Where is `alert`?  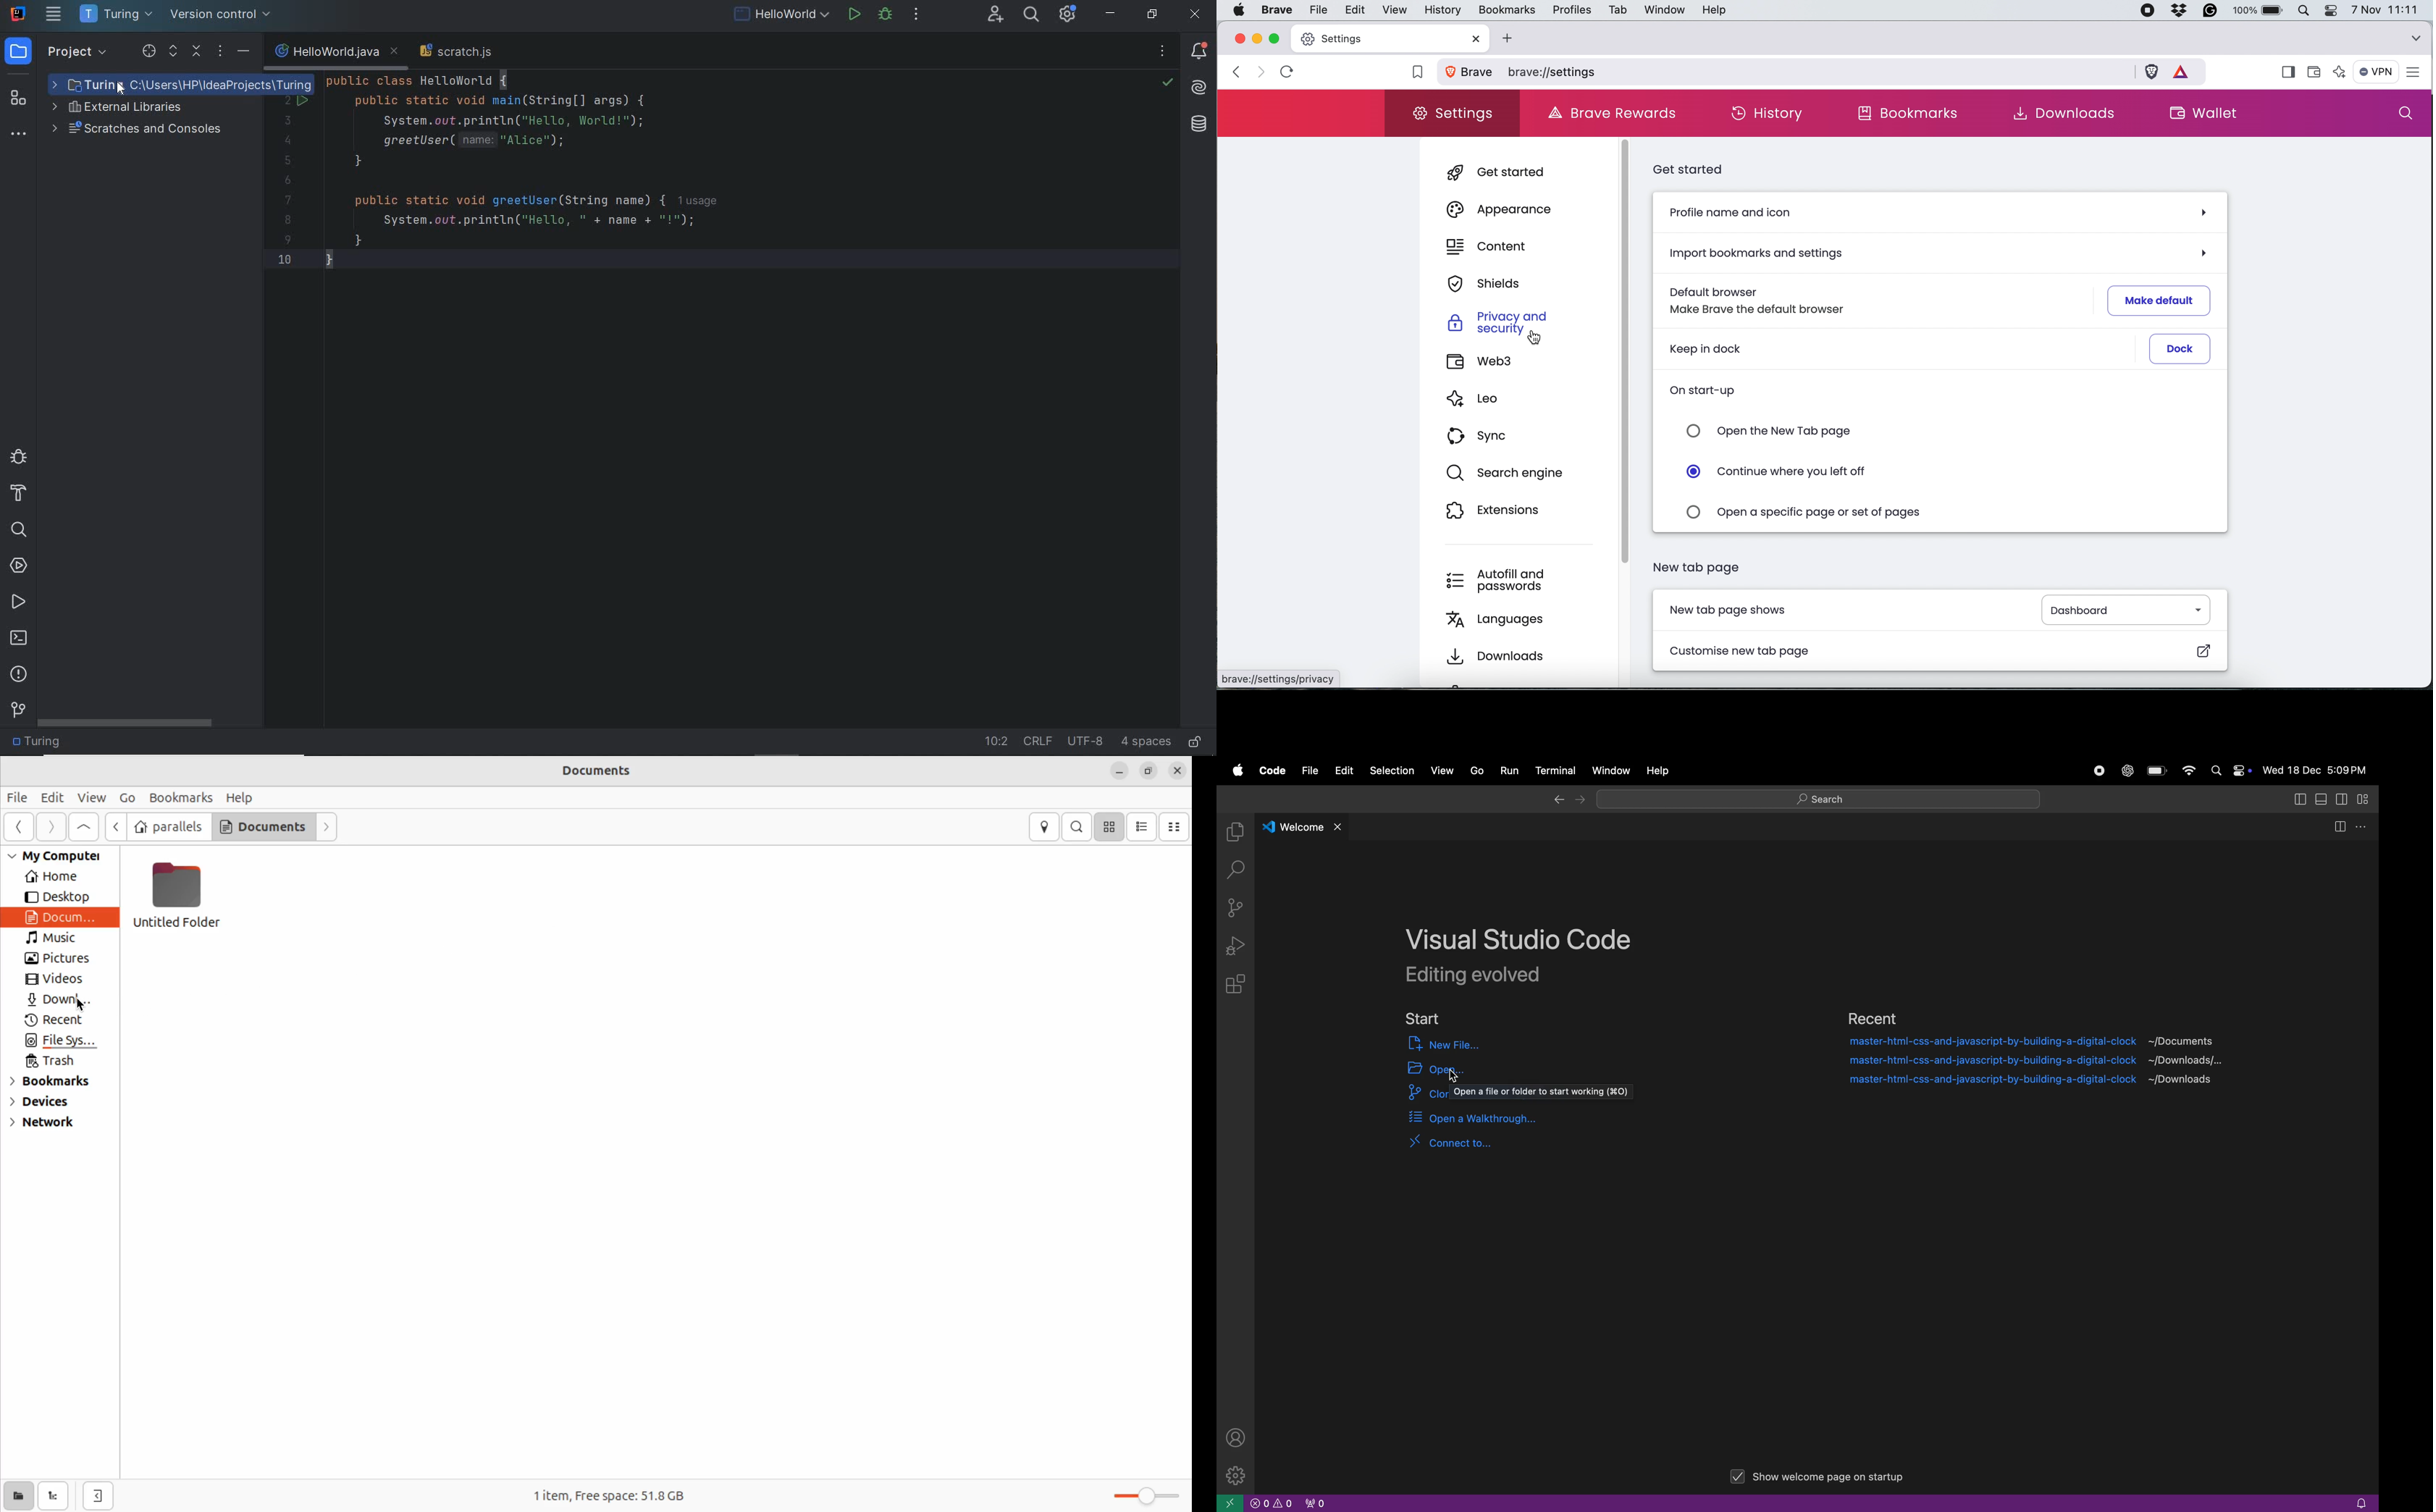
alert is located at coordinates (2352, 1502).